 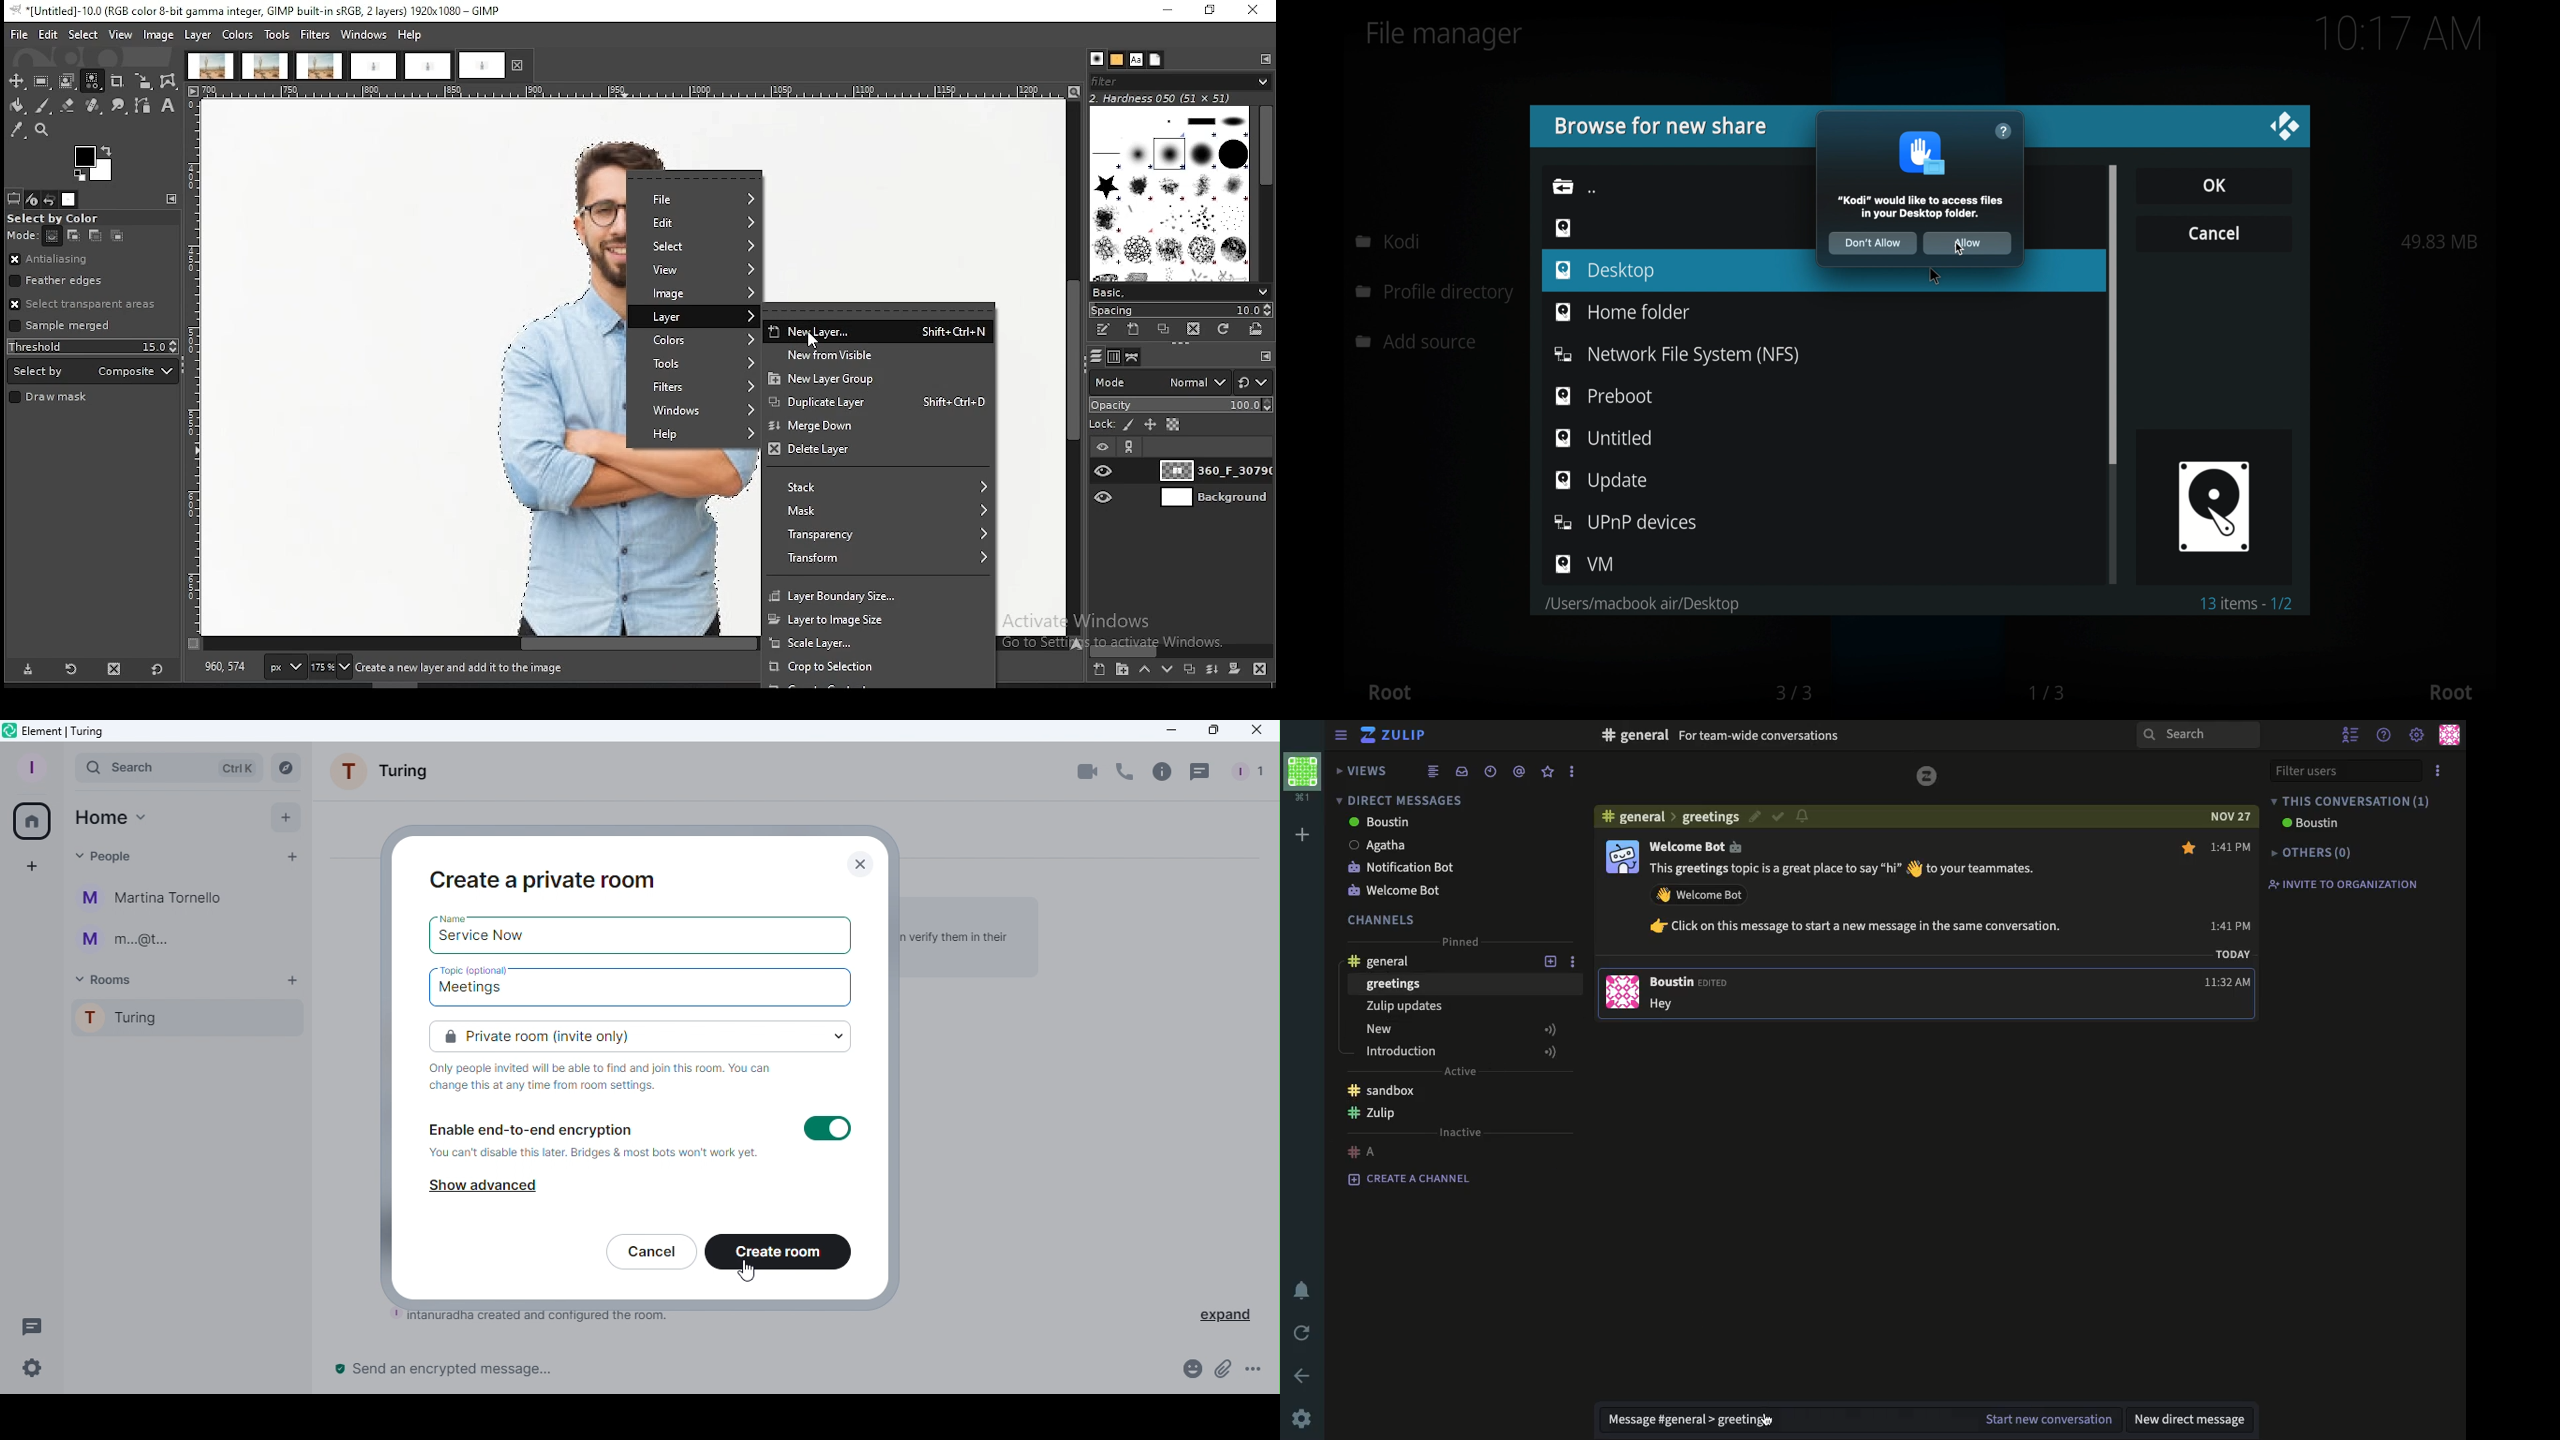 What do you see at coordinates (480, 971) in the screenshot?
I see `Topic (optional)` at bounding box center [480, 971].